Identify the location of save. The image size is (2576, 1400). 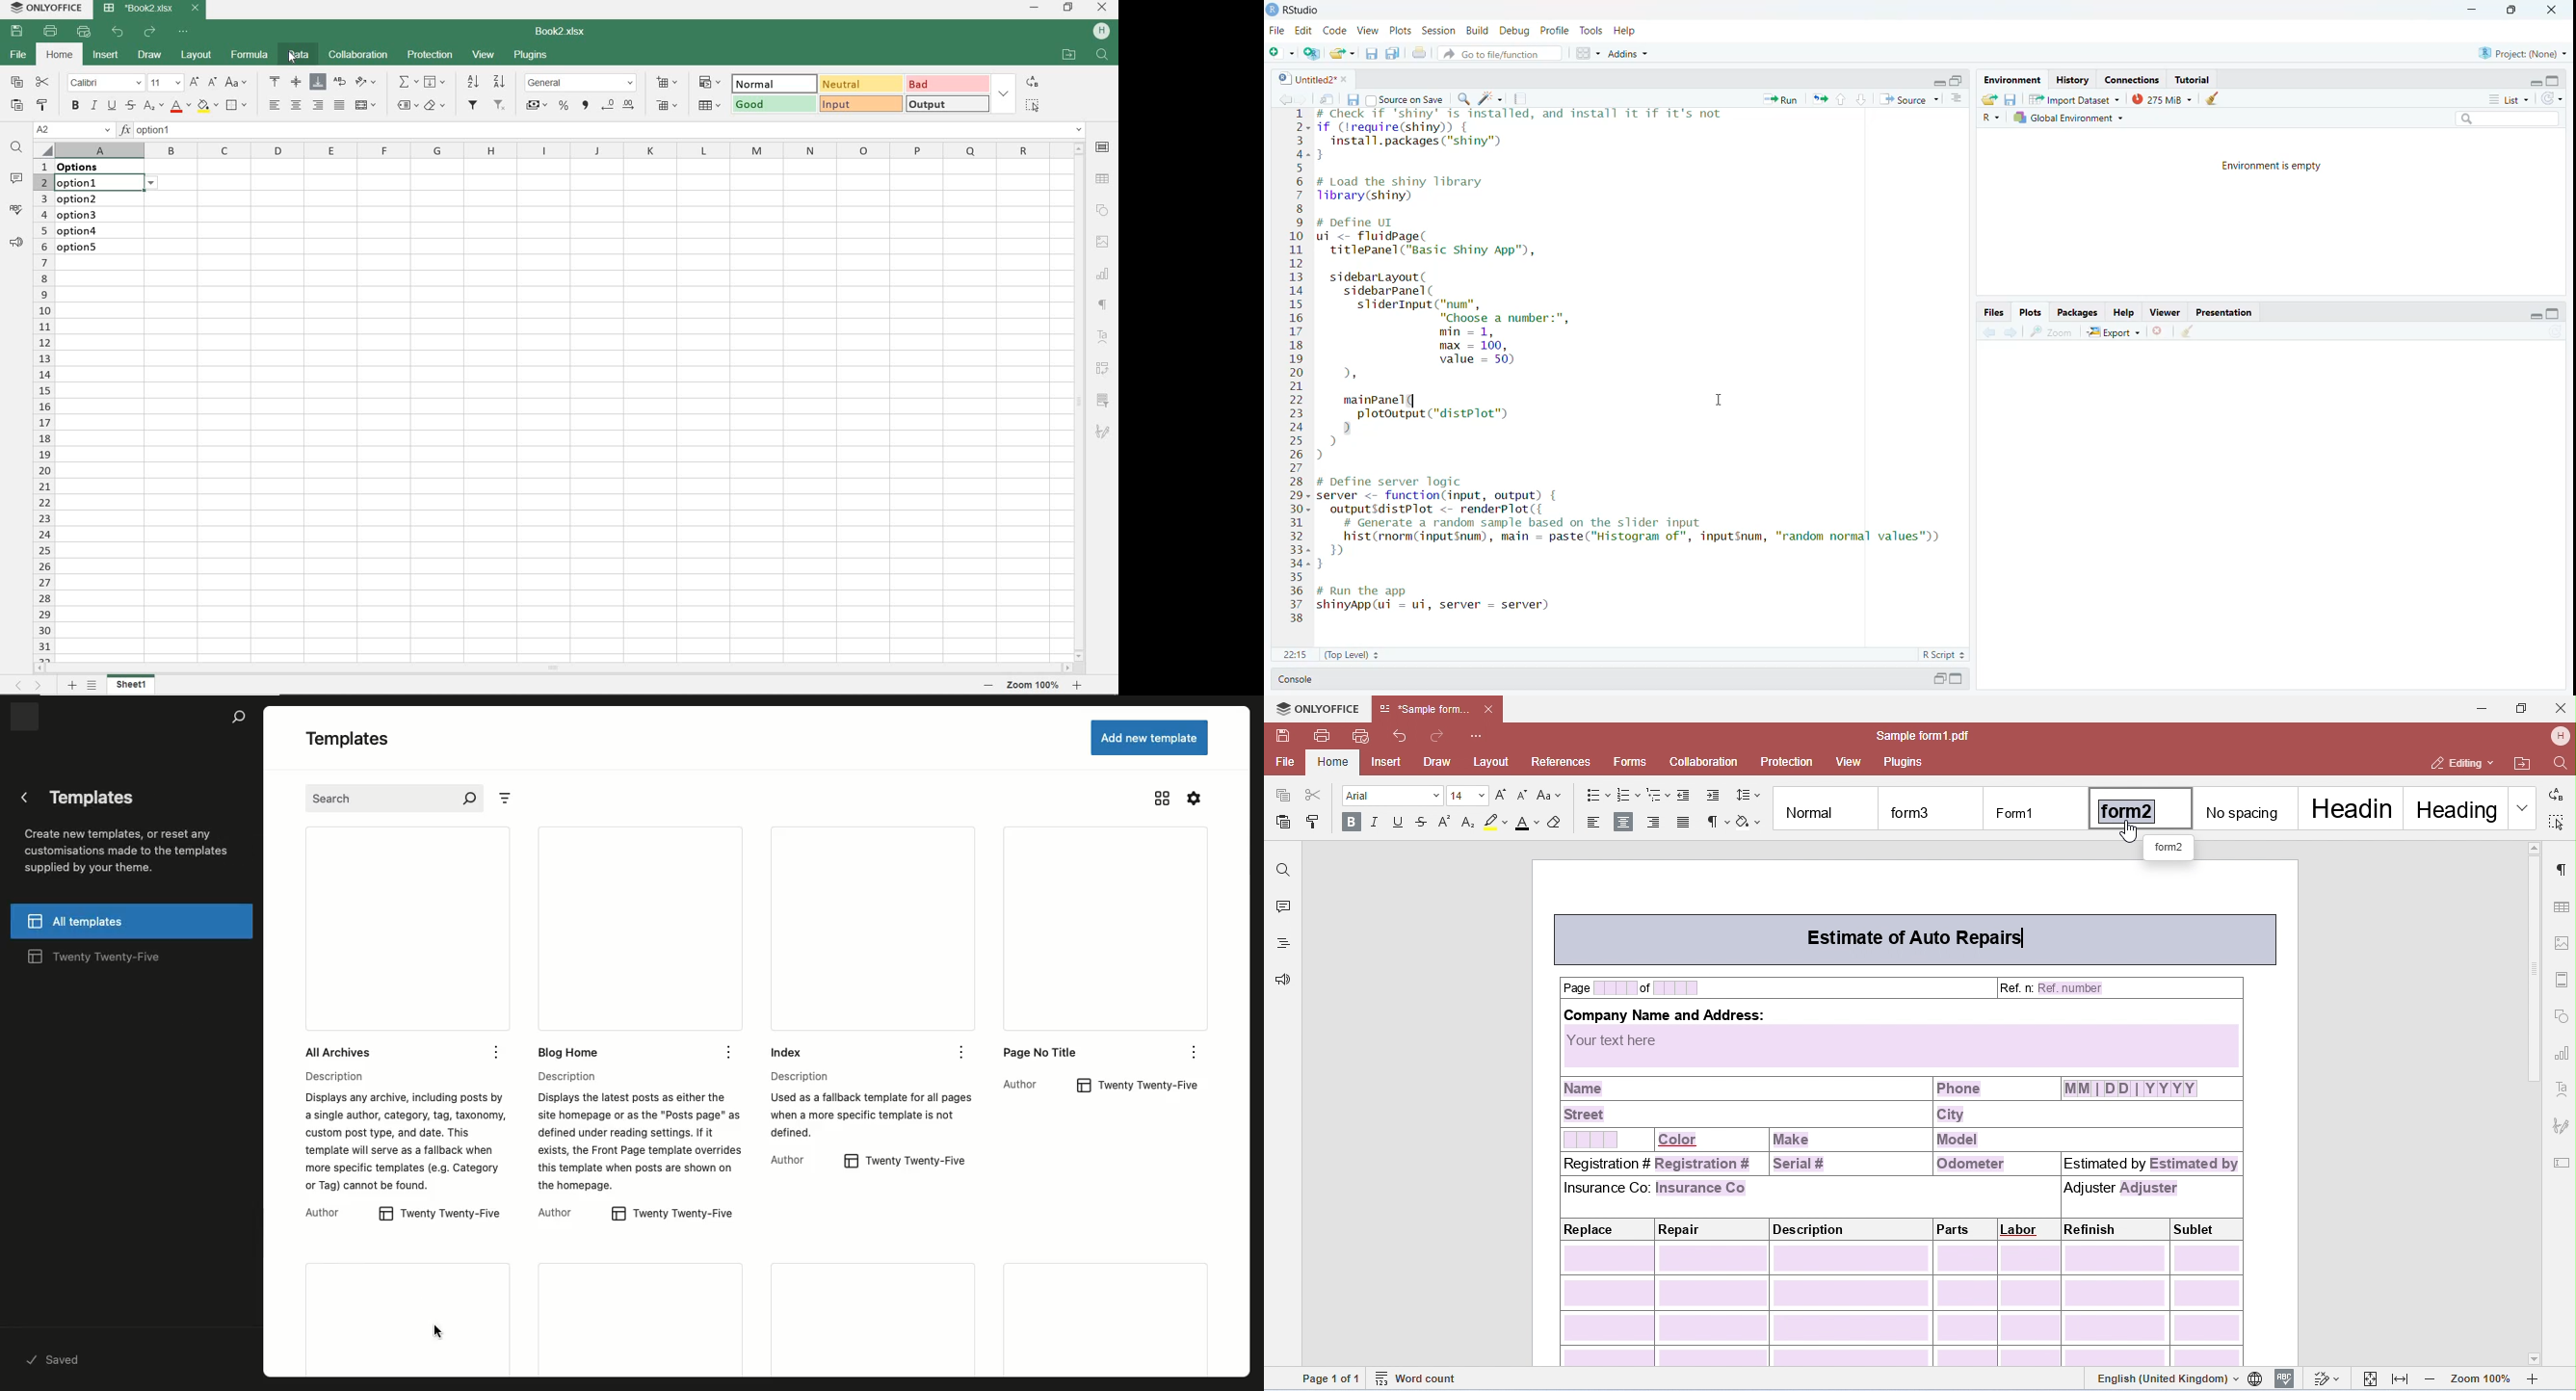
(2010, 100).